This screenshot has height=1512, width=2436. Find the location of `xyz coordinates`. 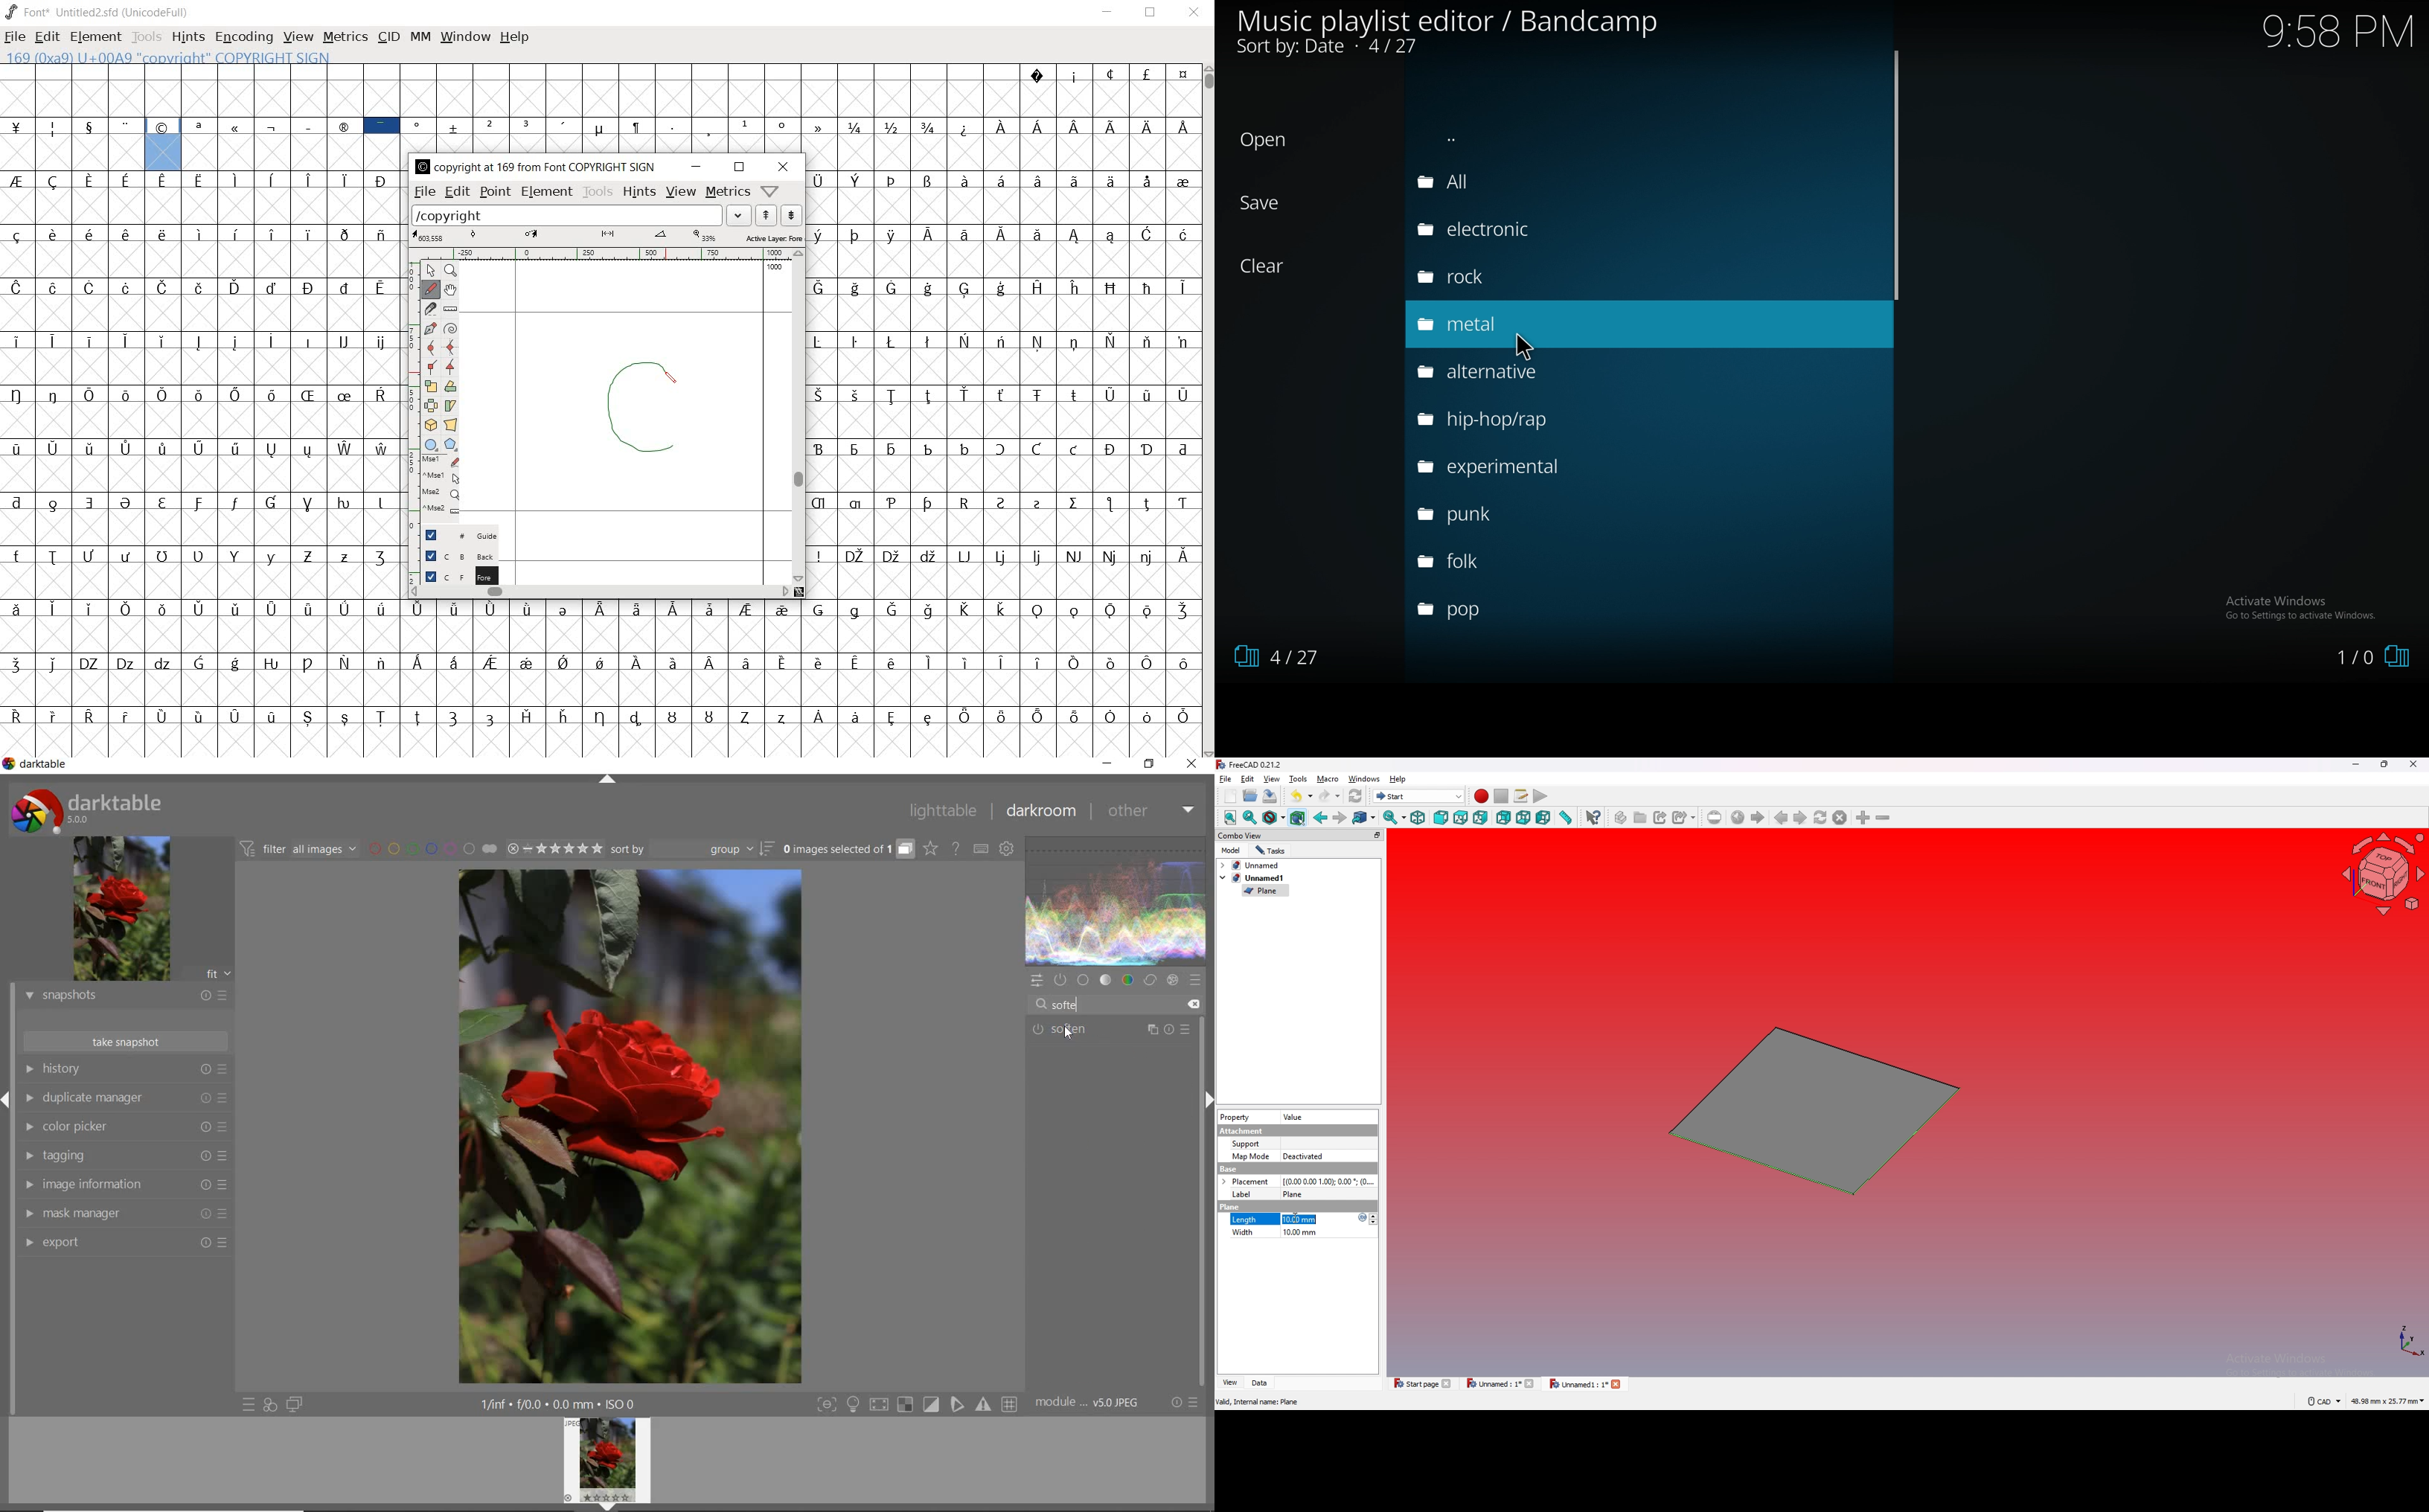

xyz coordinates is located at coordinates (2395, 1342).